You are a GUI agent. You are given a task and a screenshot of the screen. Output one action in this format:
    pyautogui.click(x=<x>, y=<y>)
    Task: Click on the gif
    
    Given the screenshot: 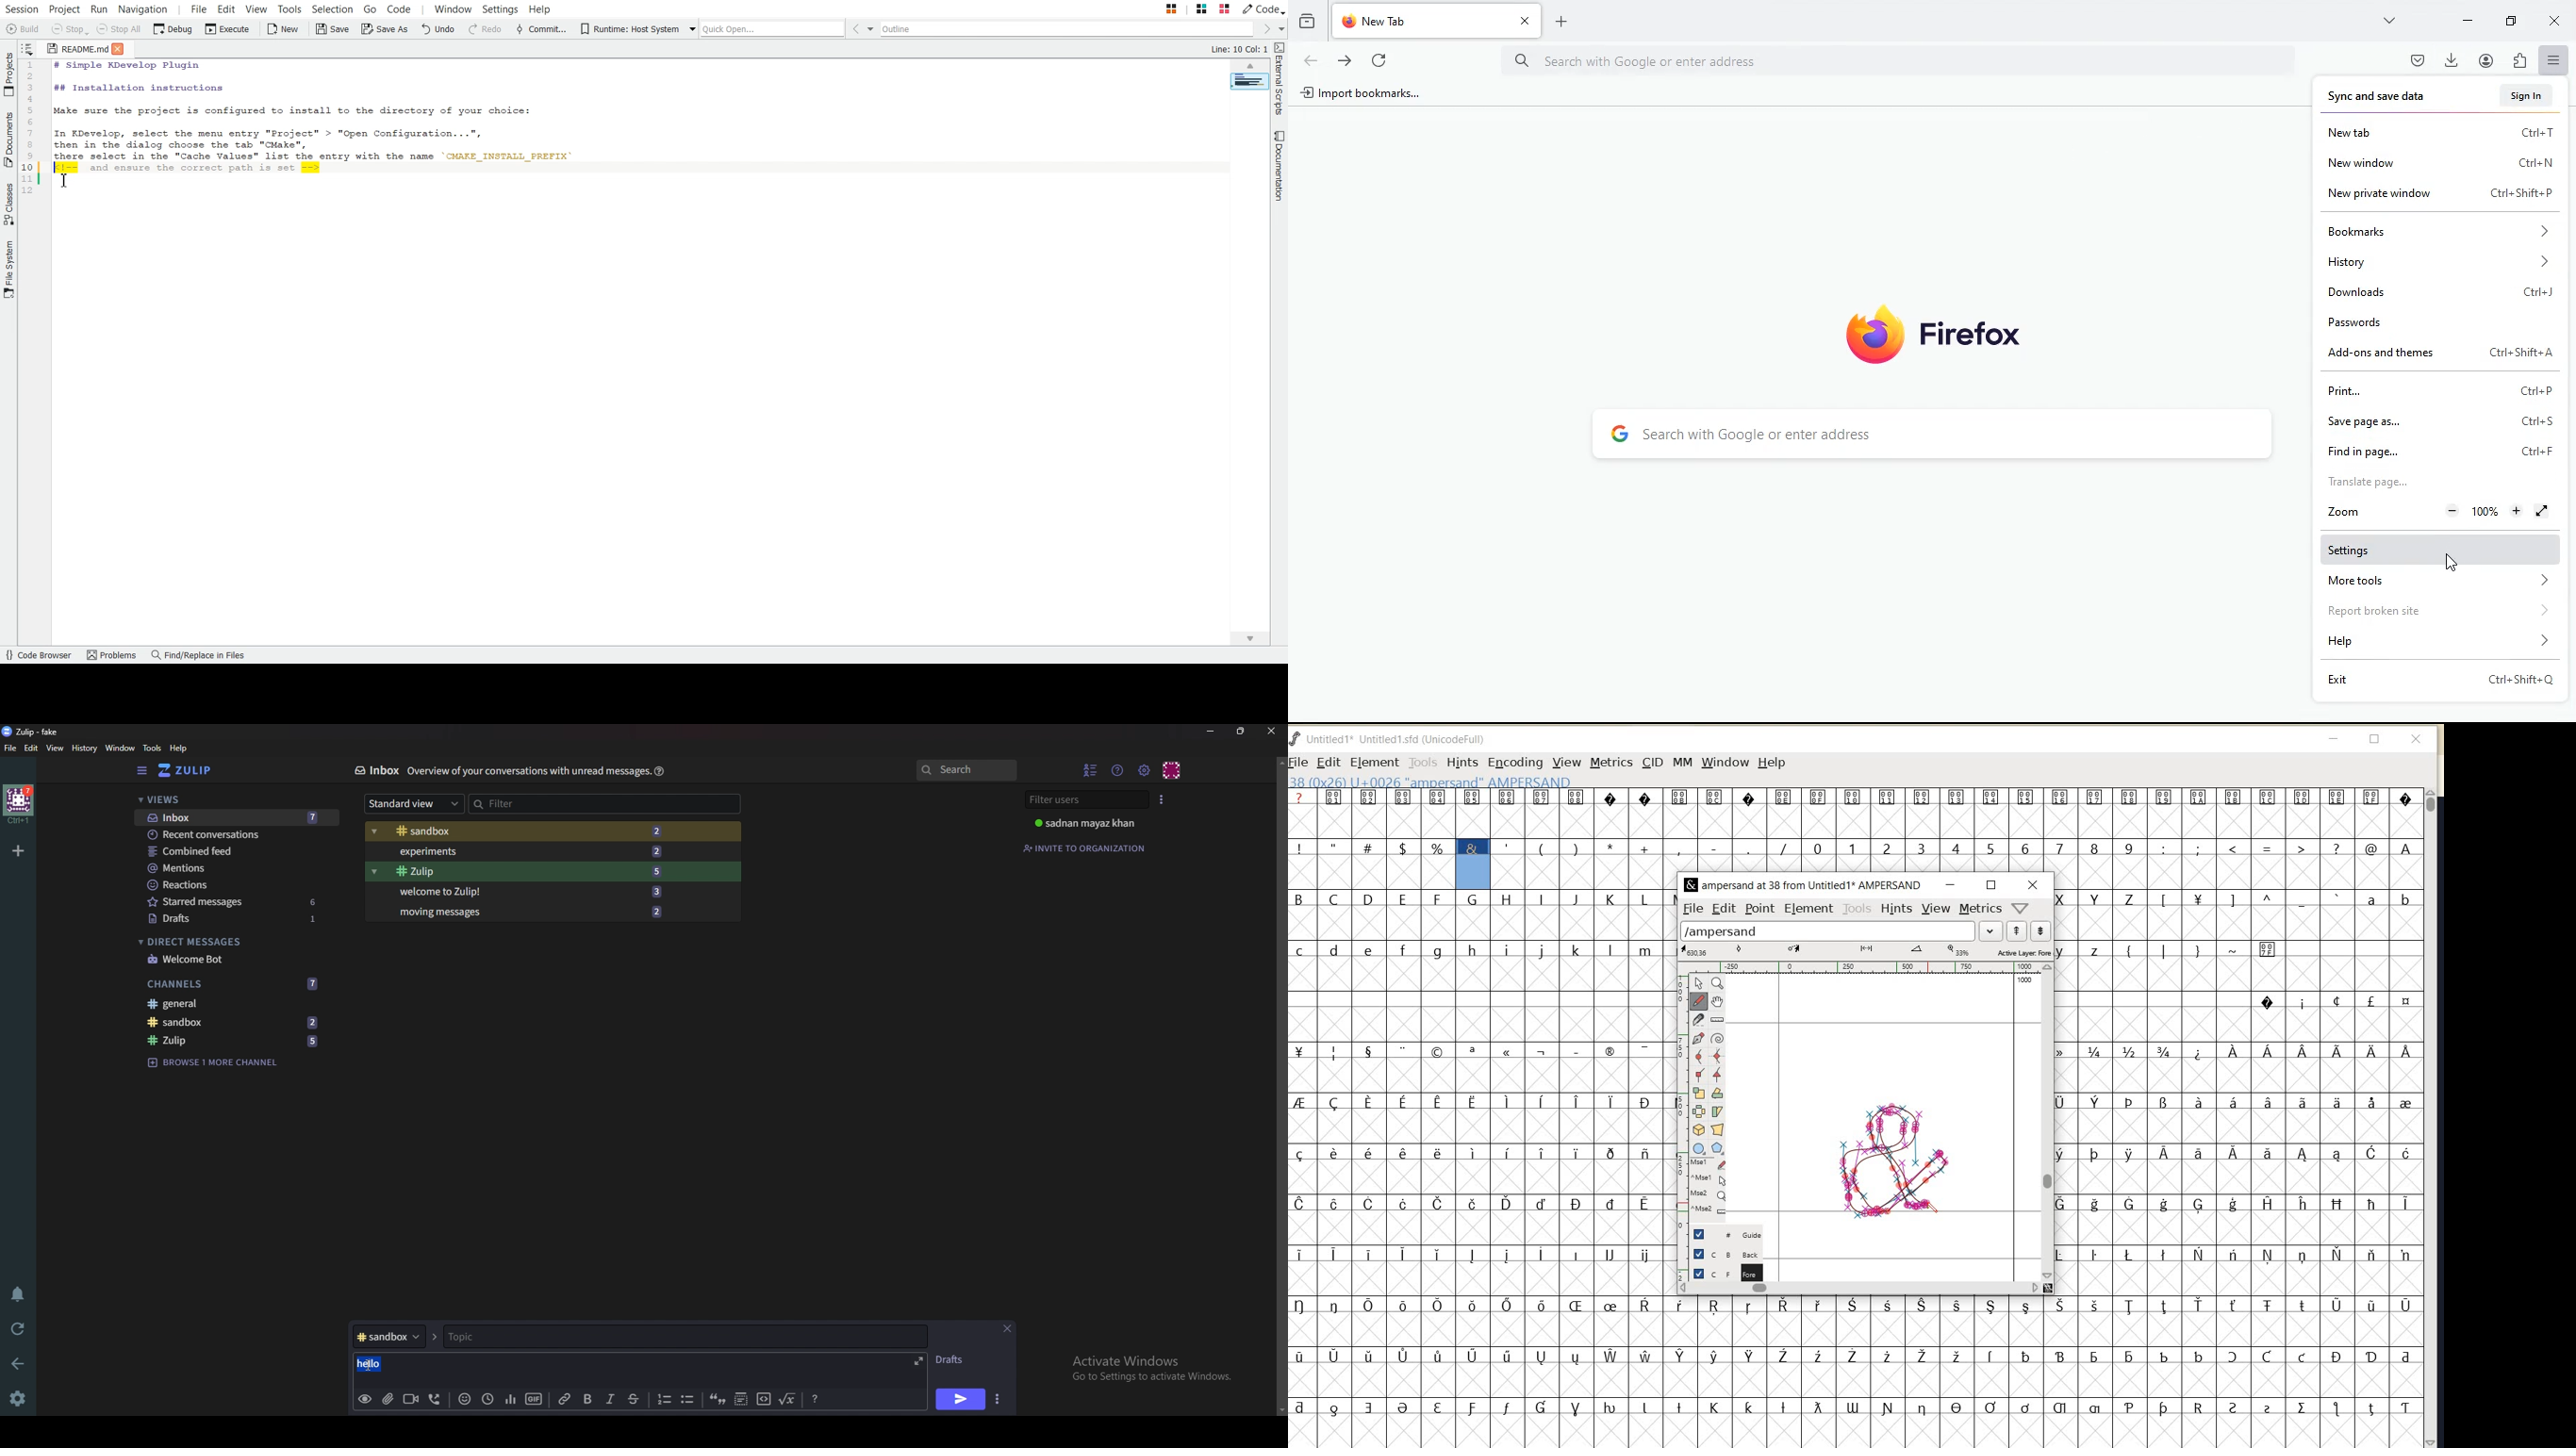 What is the action you would take?
    pyautogui.click(x=533, y=1398)
    